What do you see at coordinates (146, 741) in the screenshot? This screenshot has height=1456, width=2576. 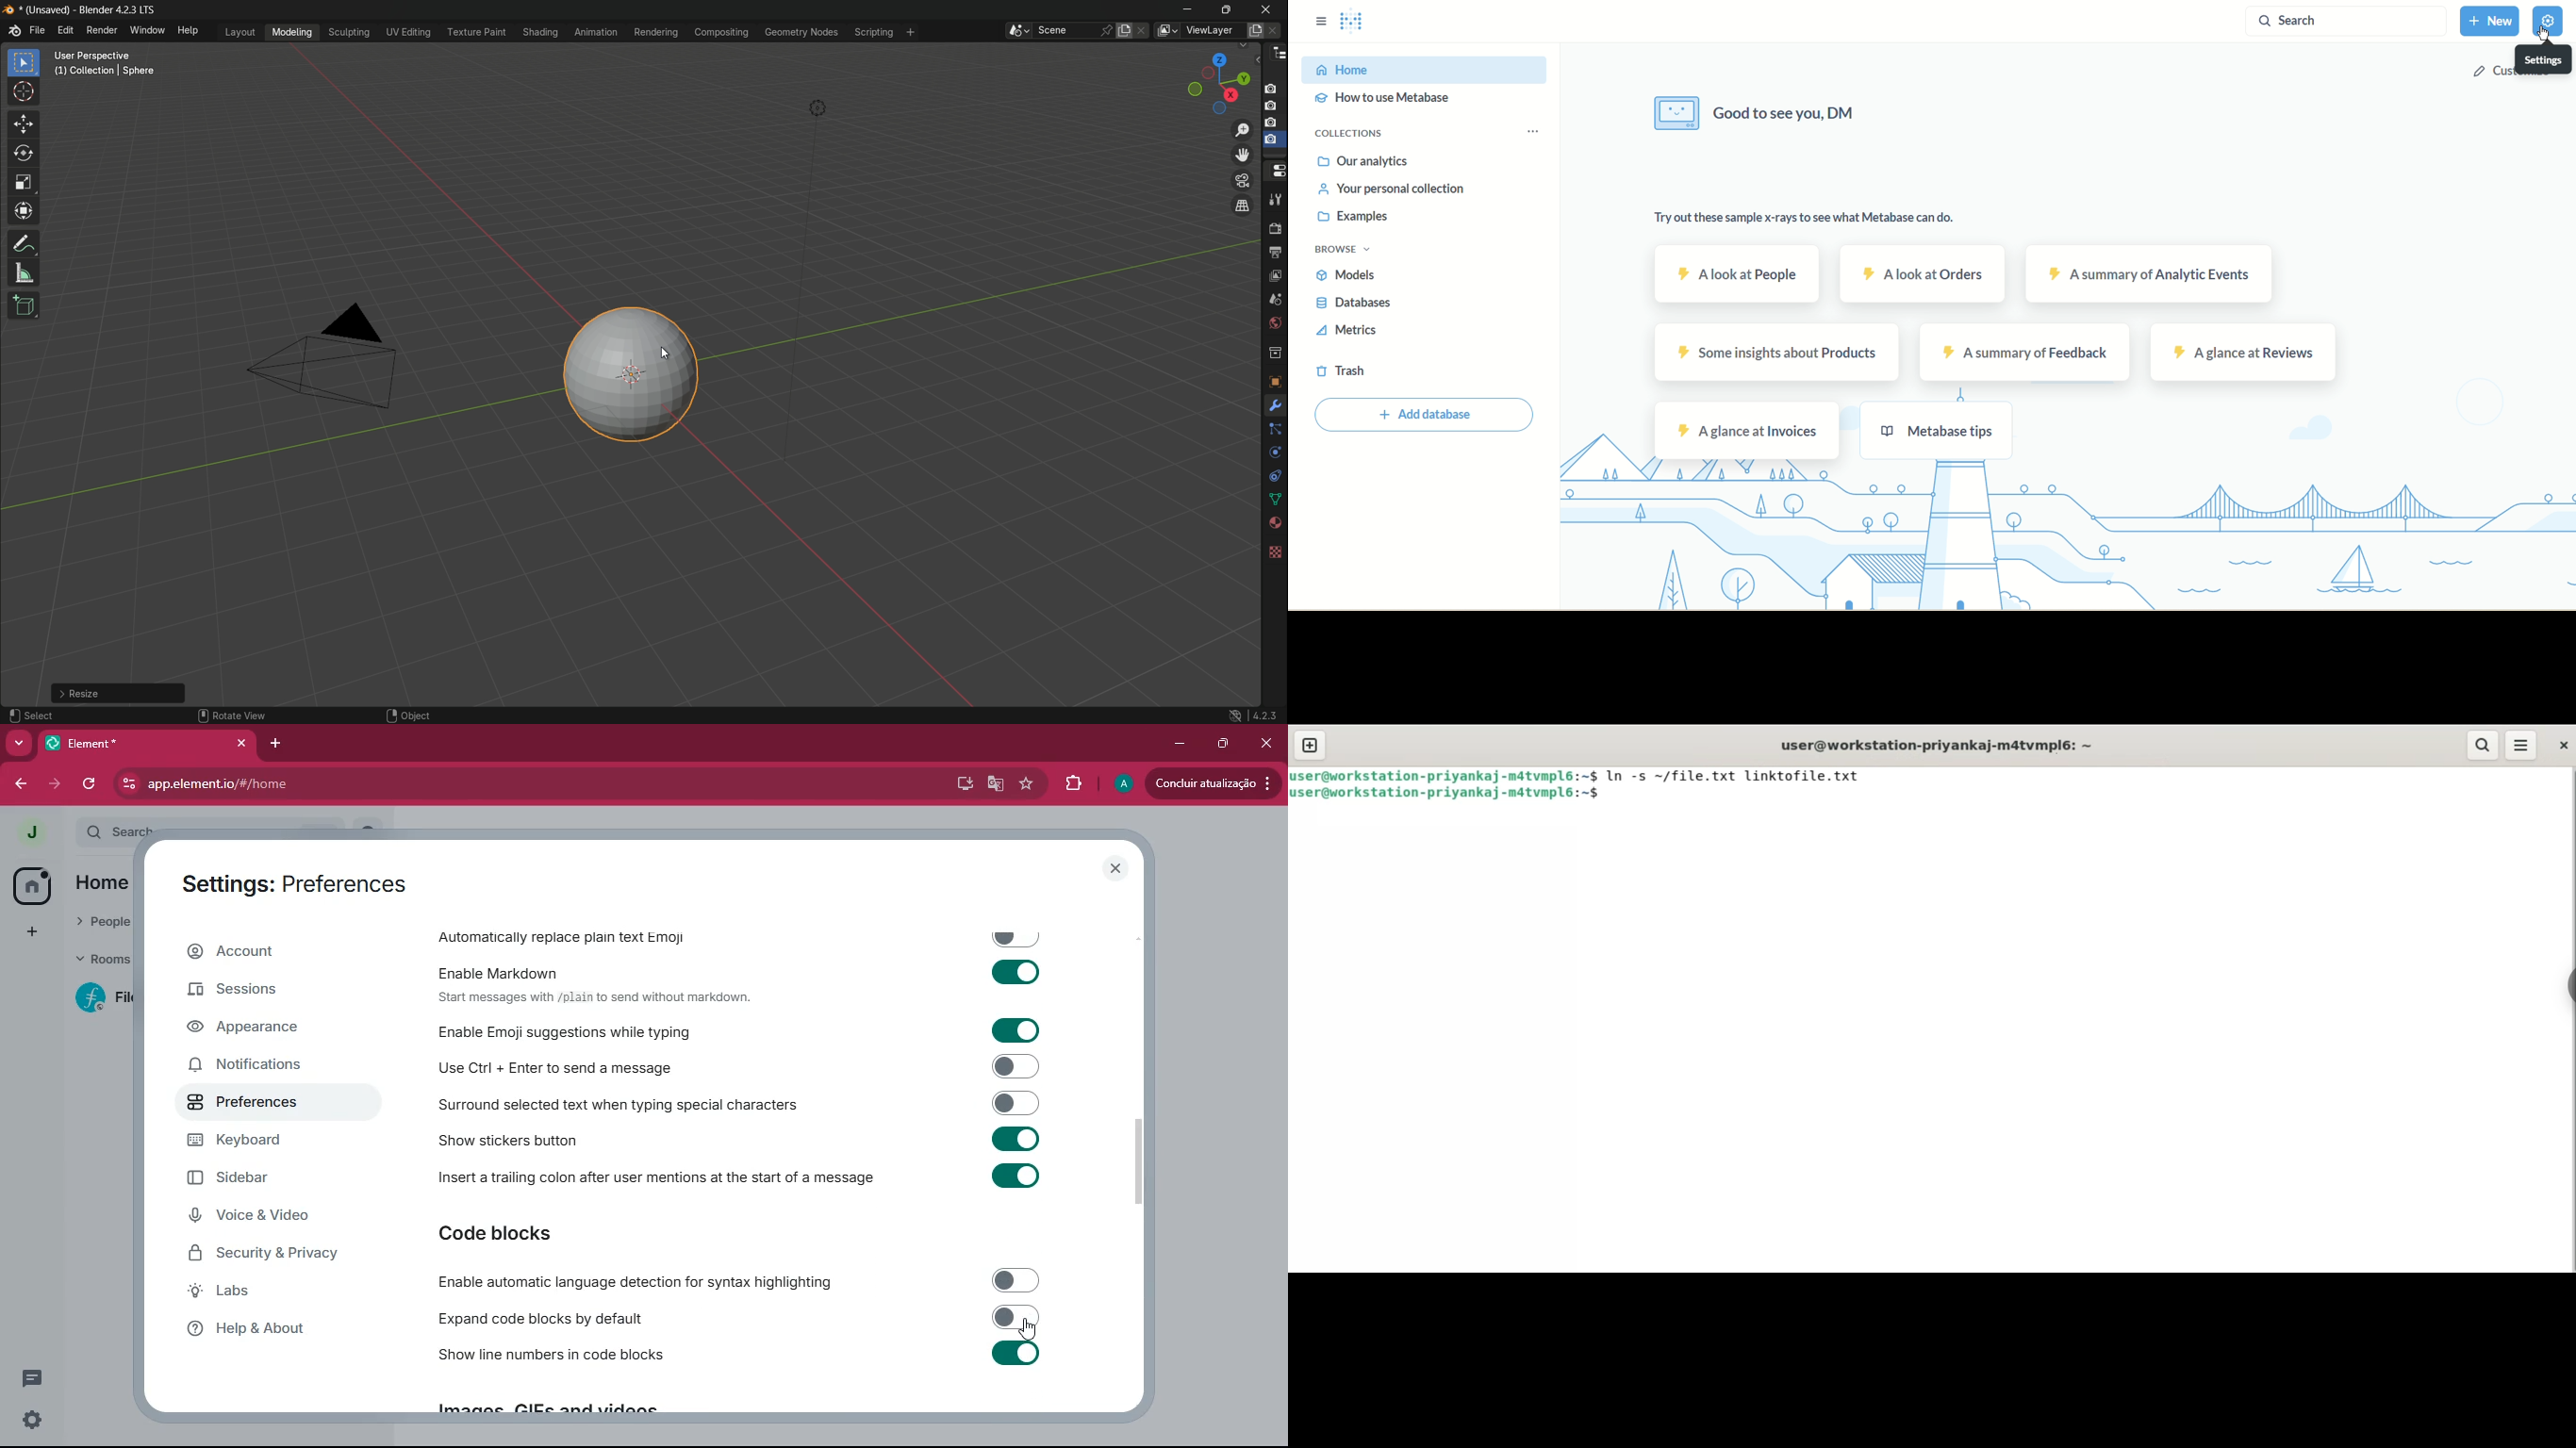 I see `element` at bounding box center [146, 741].